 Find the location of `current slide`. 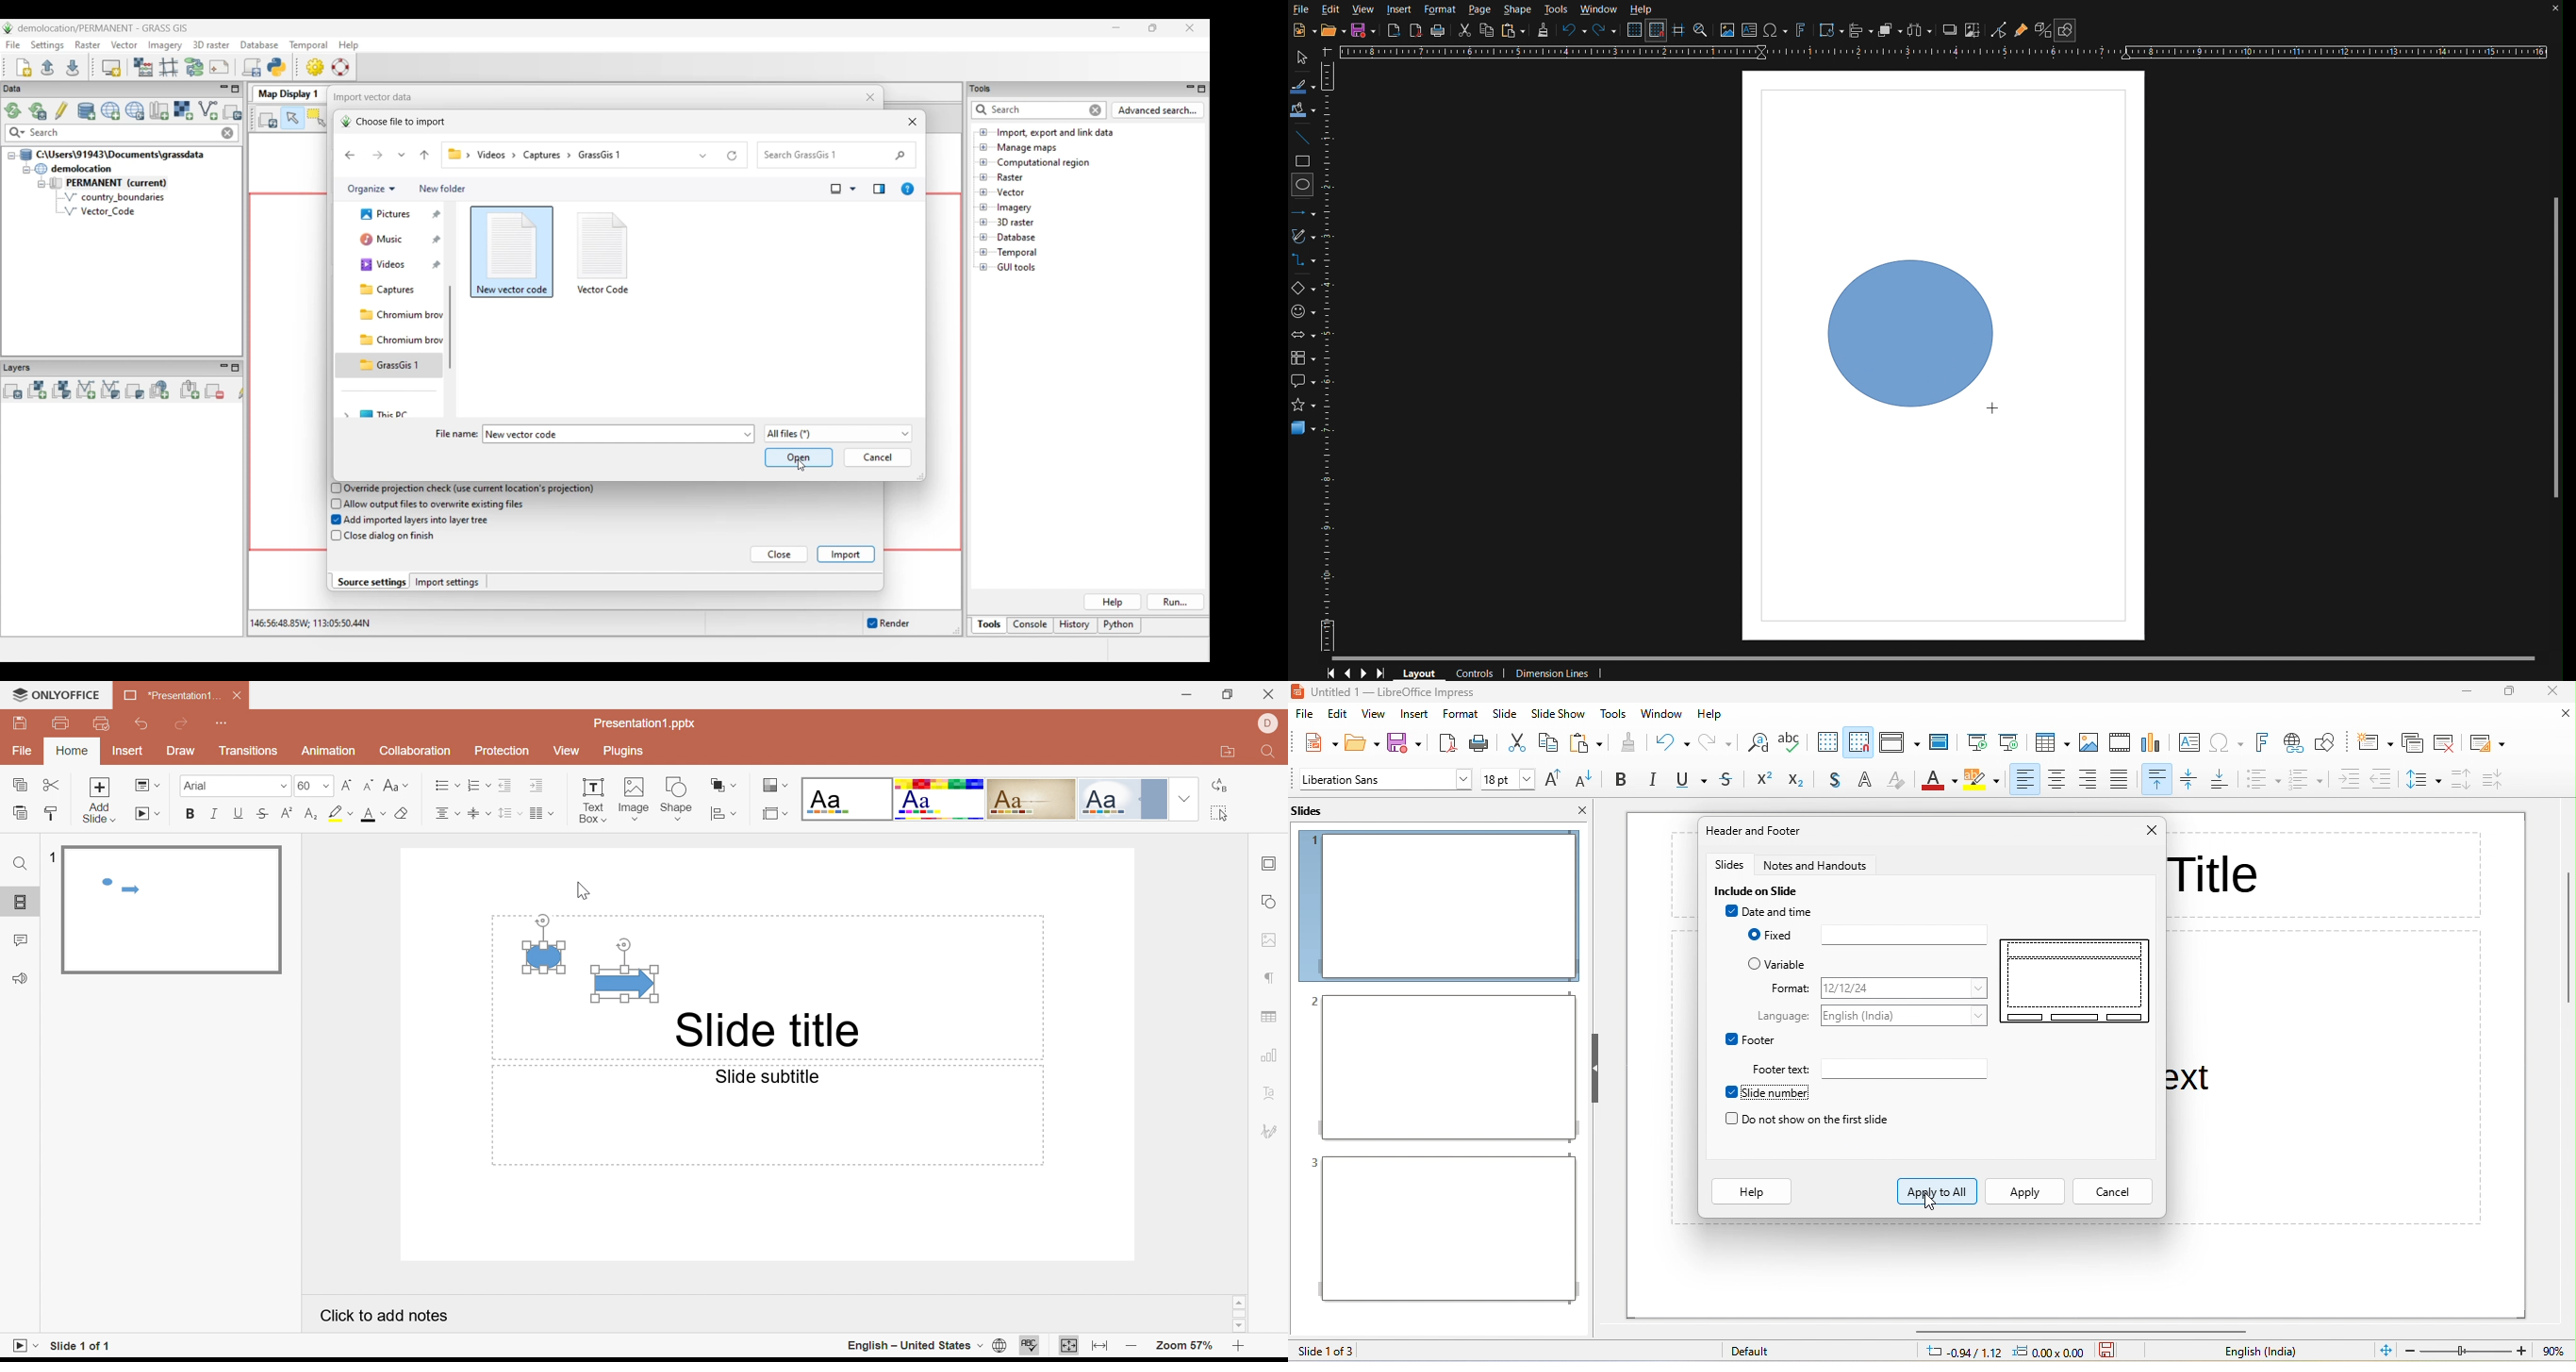

current slide is located at coordinates (2010, 740).